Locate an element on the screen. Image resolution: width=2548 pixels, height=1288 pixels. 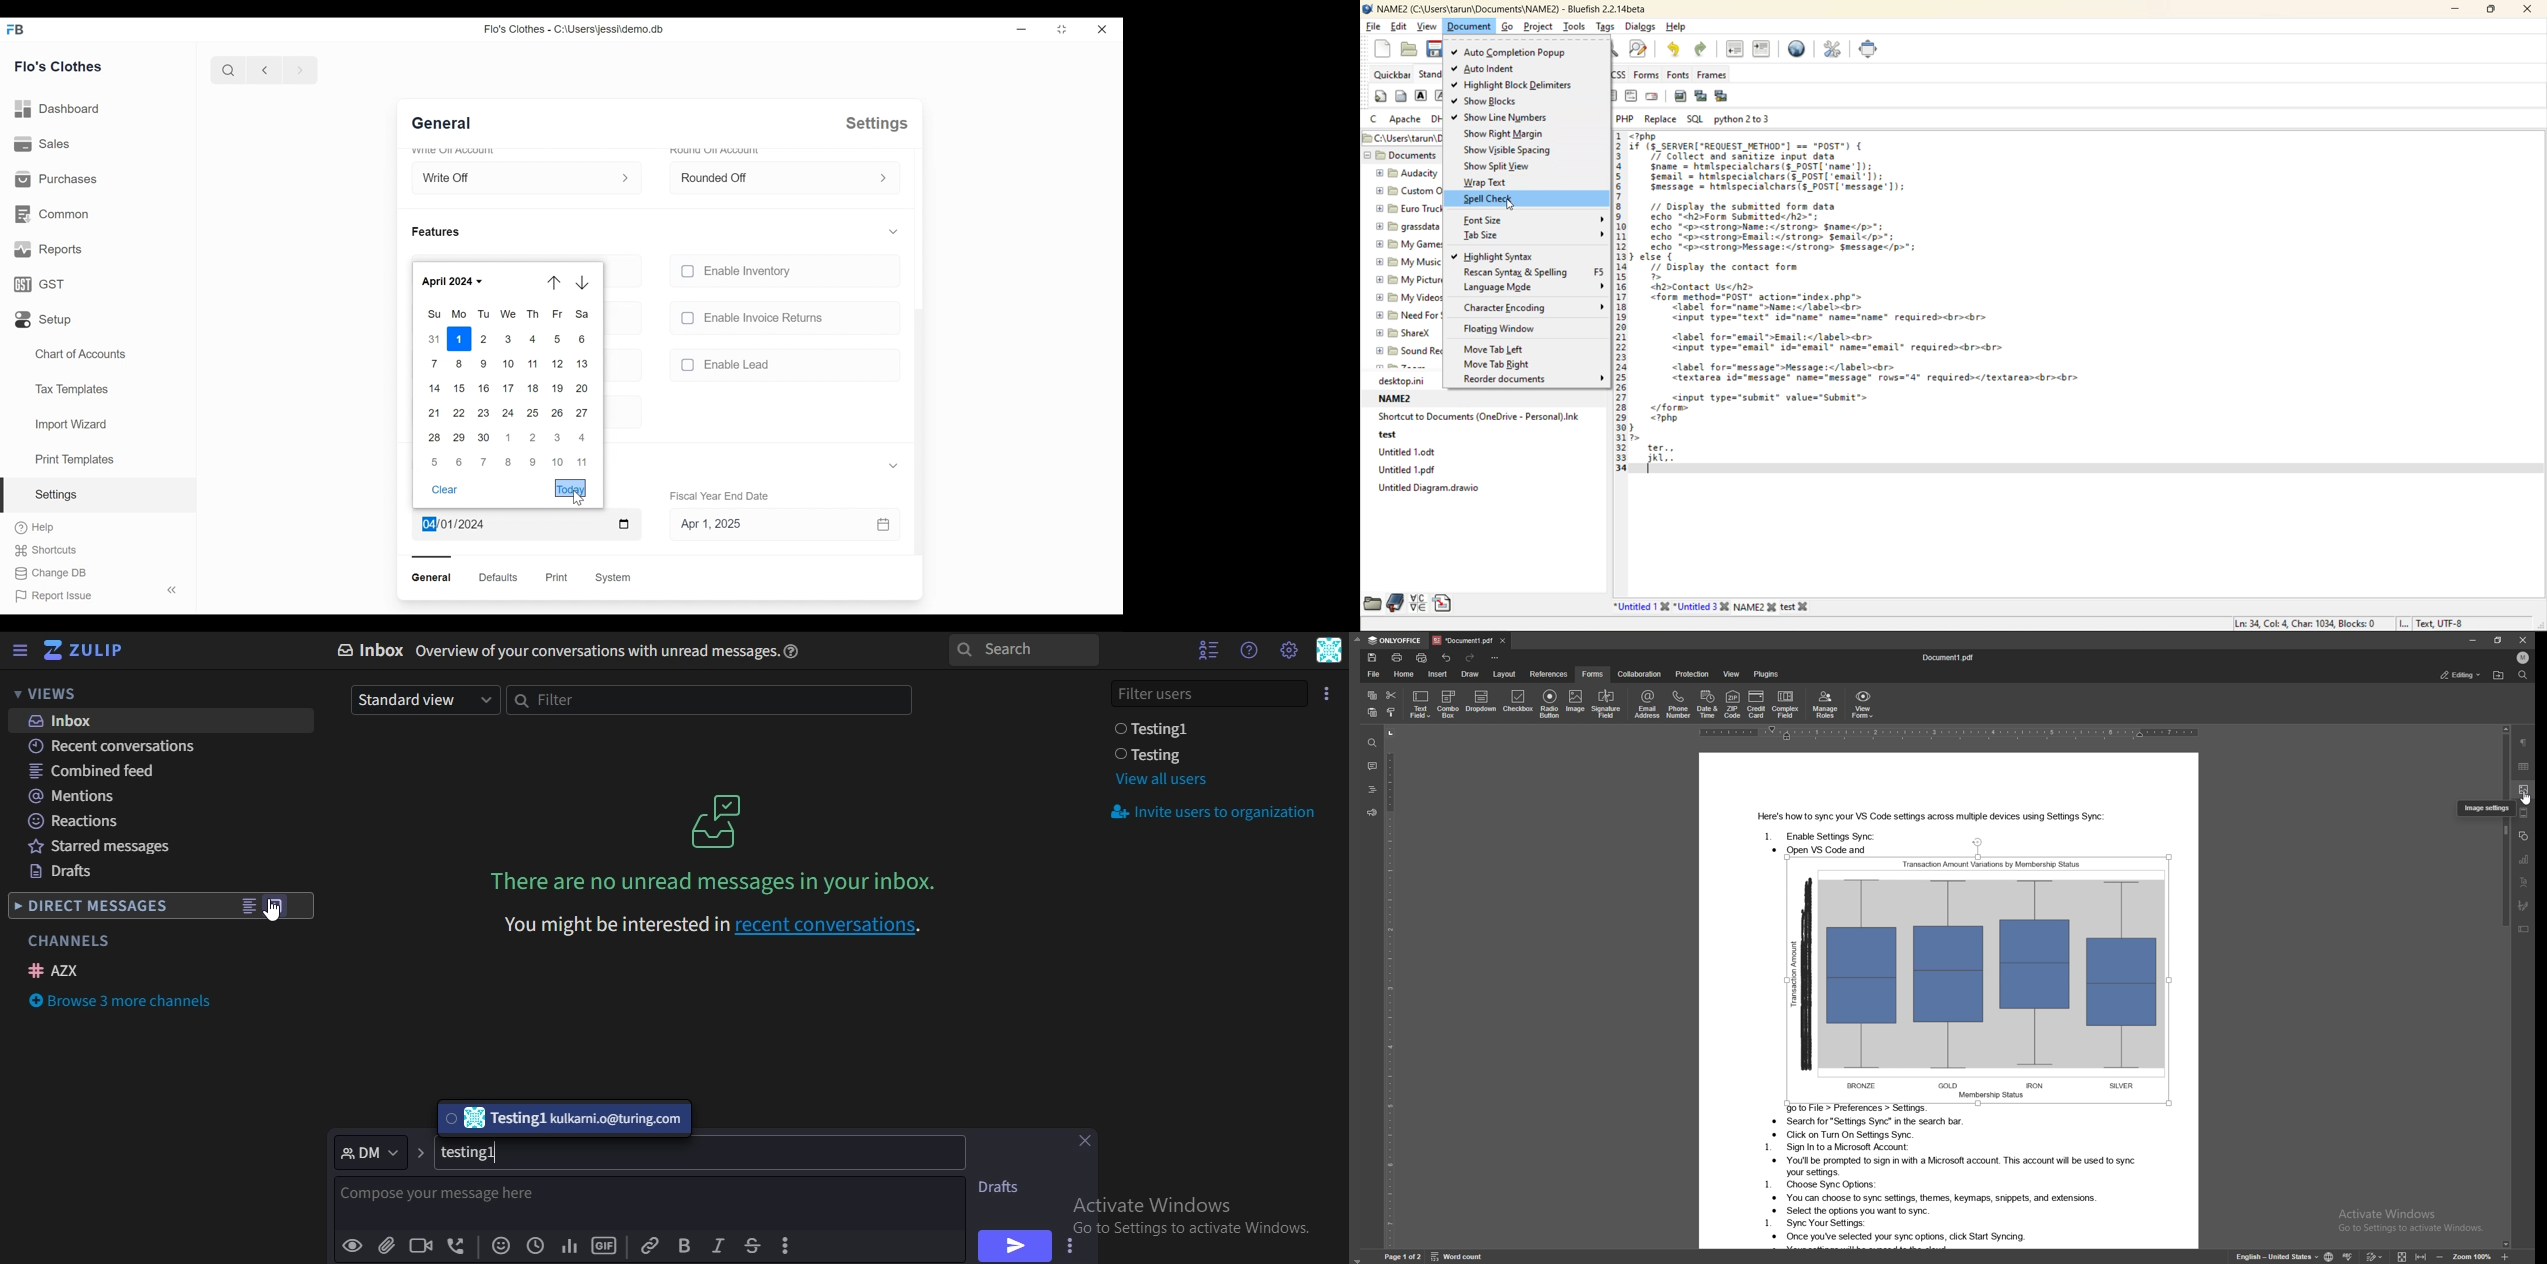
file name and app name is located at coordinates (1508, 8).